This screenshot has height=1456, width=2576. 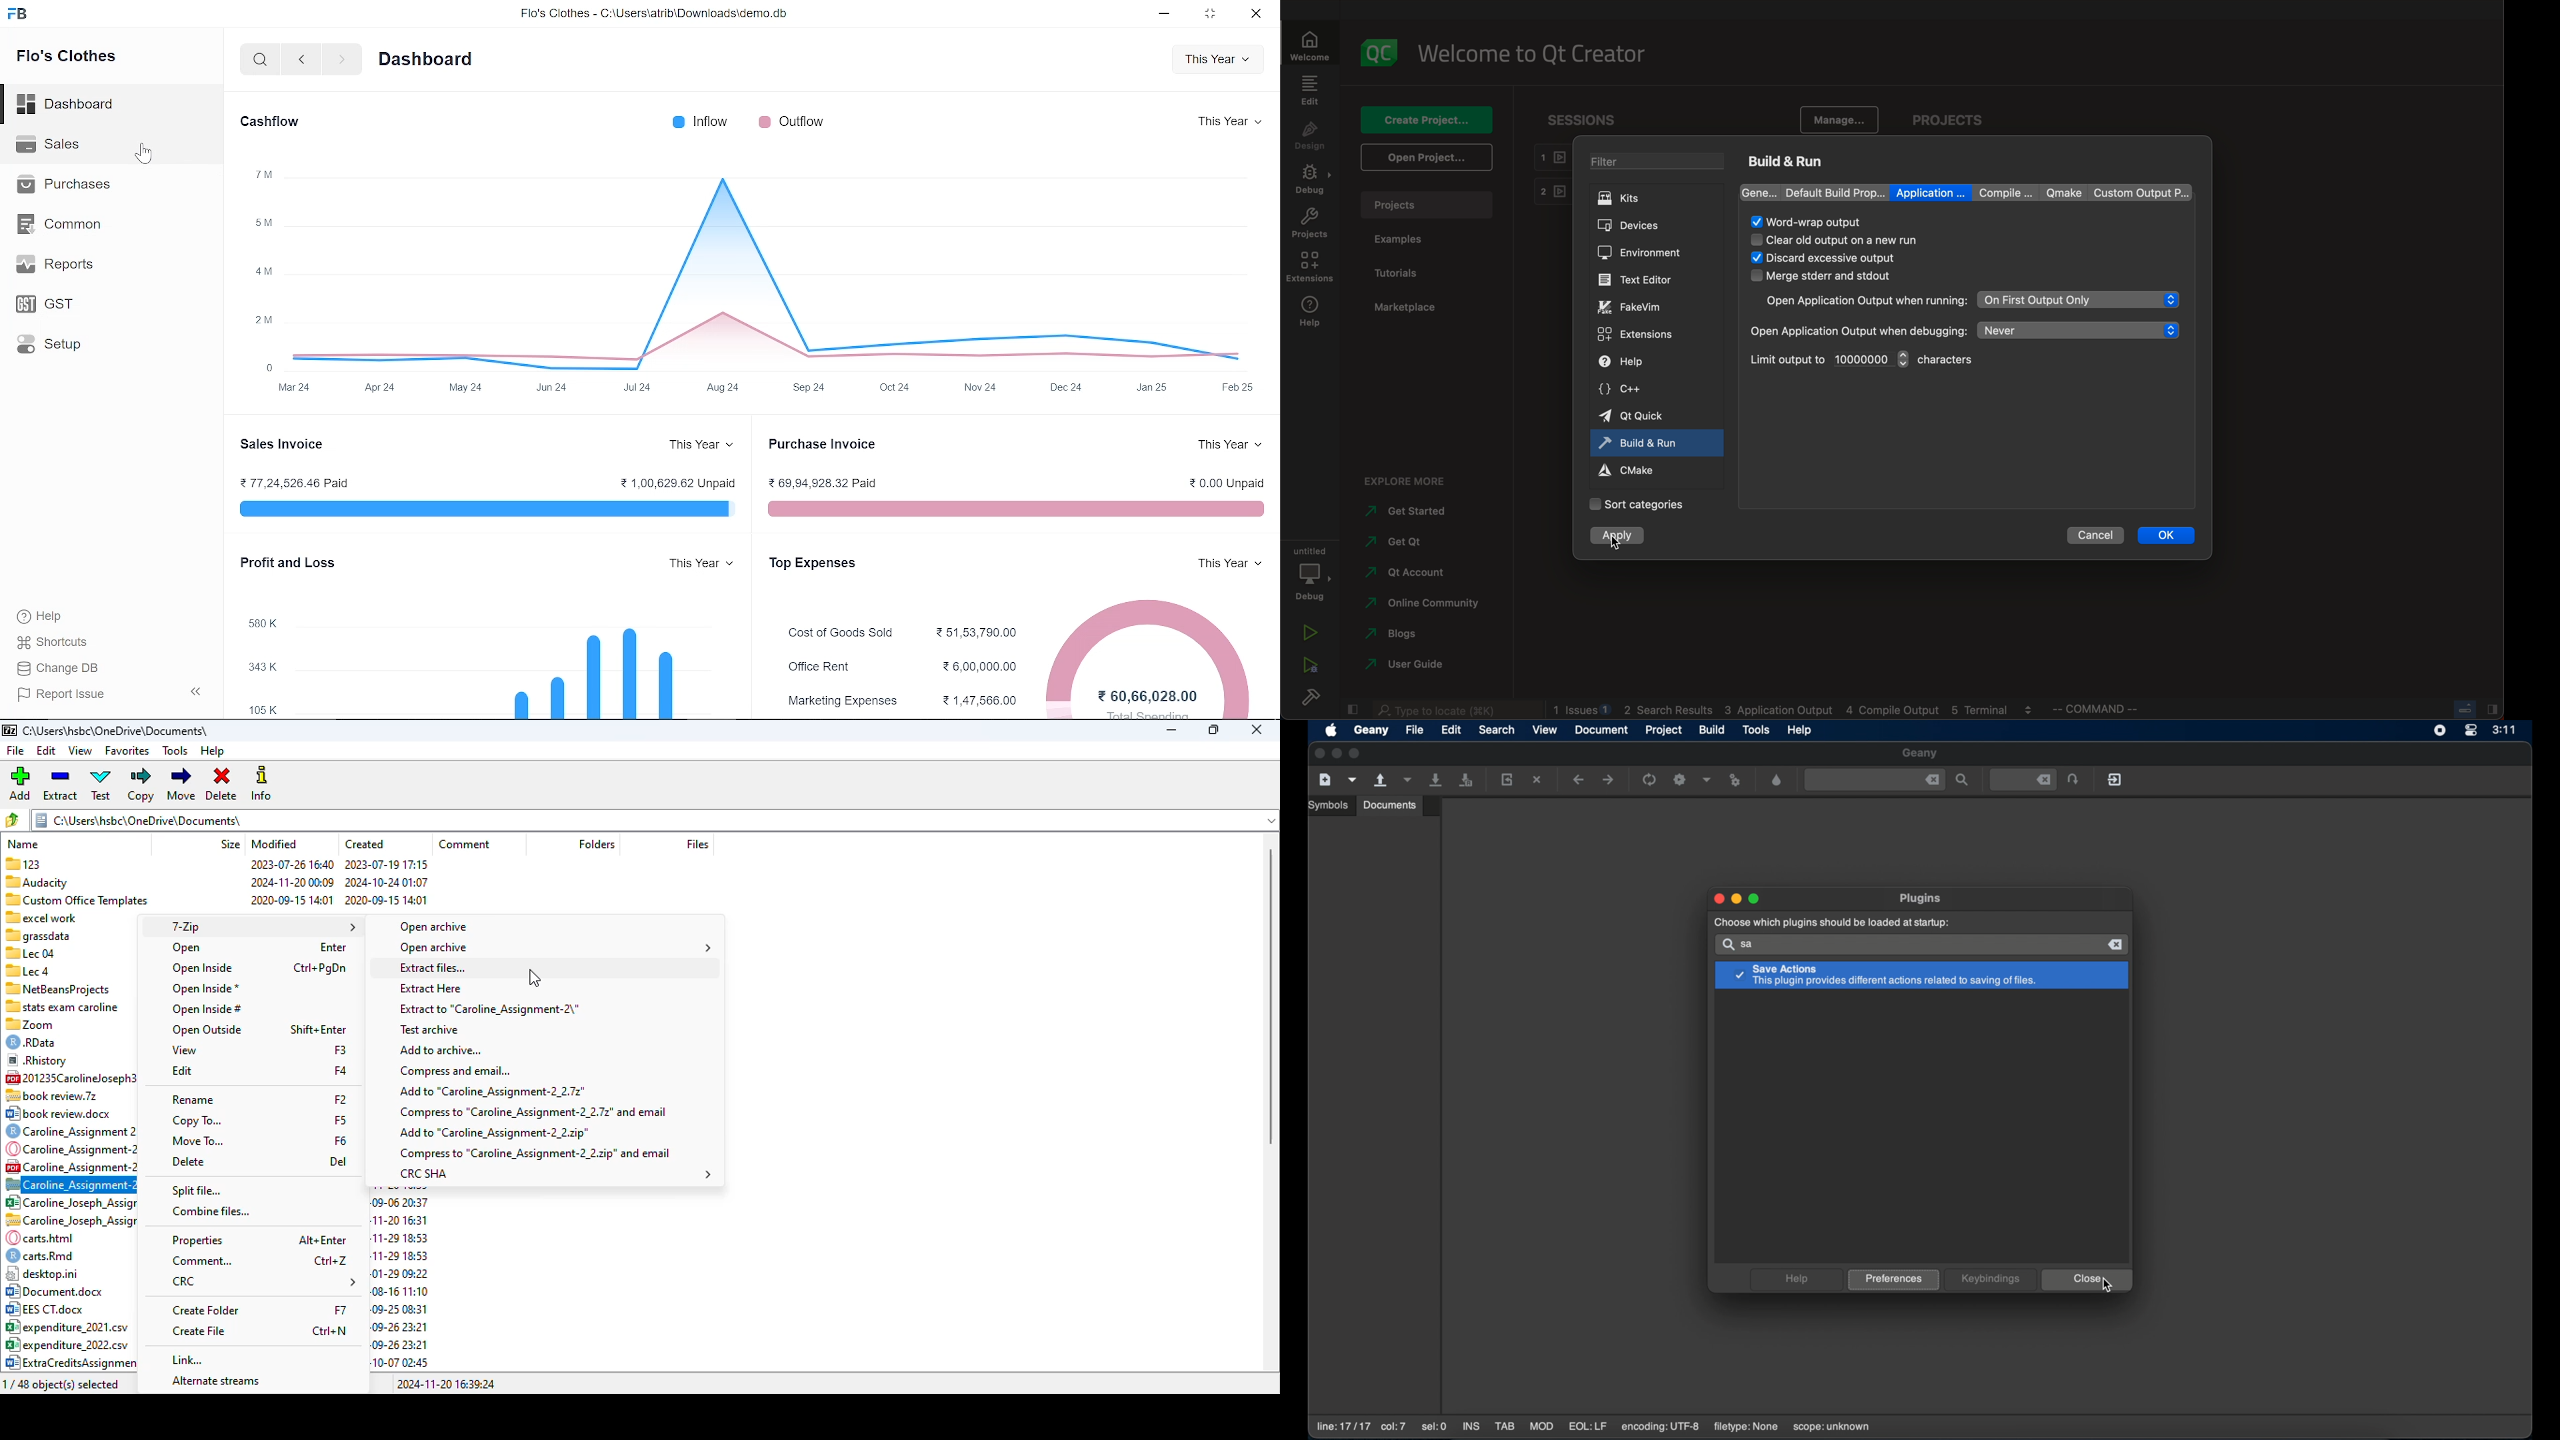 I want to click on editor, so click(x=1645, y=279).